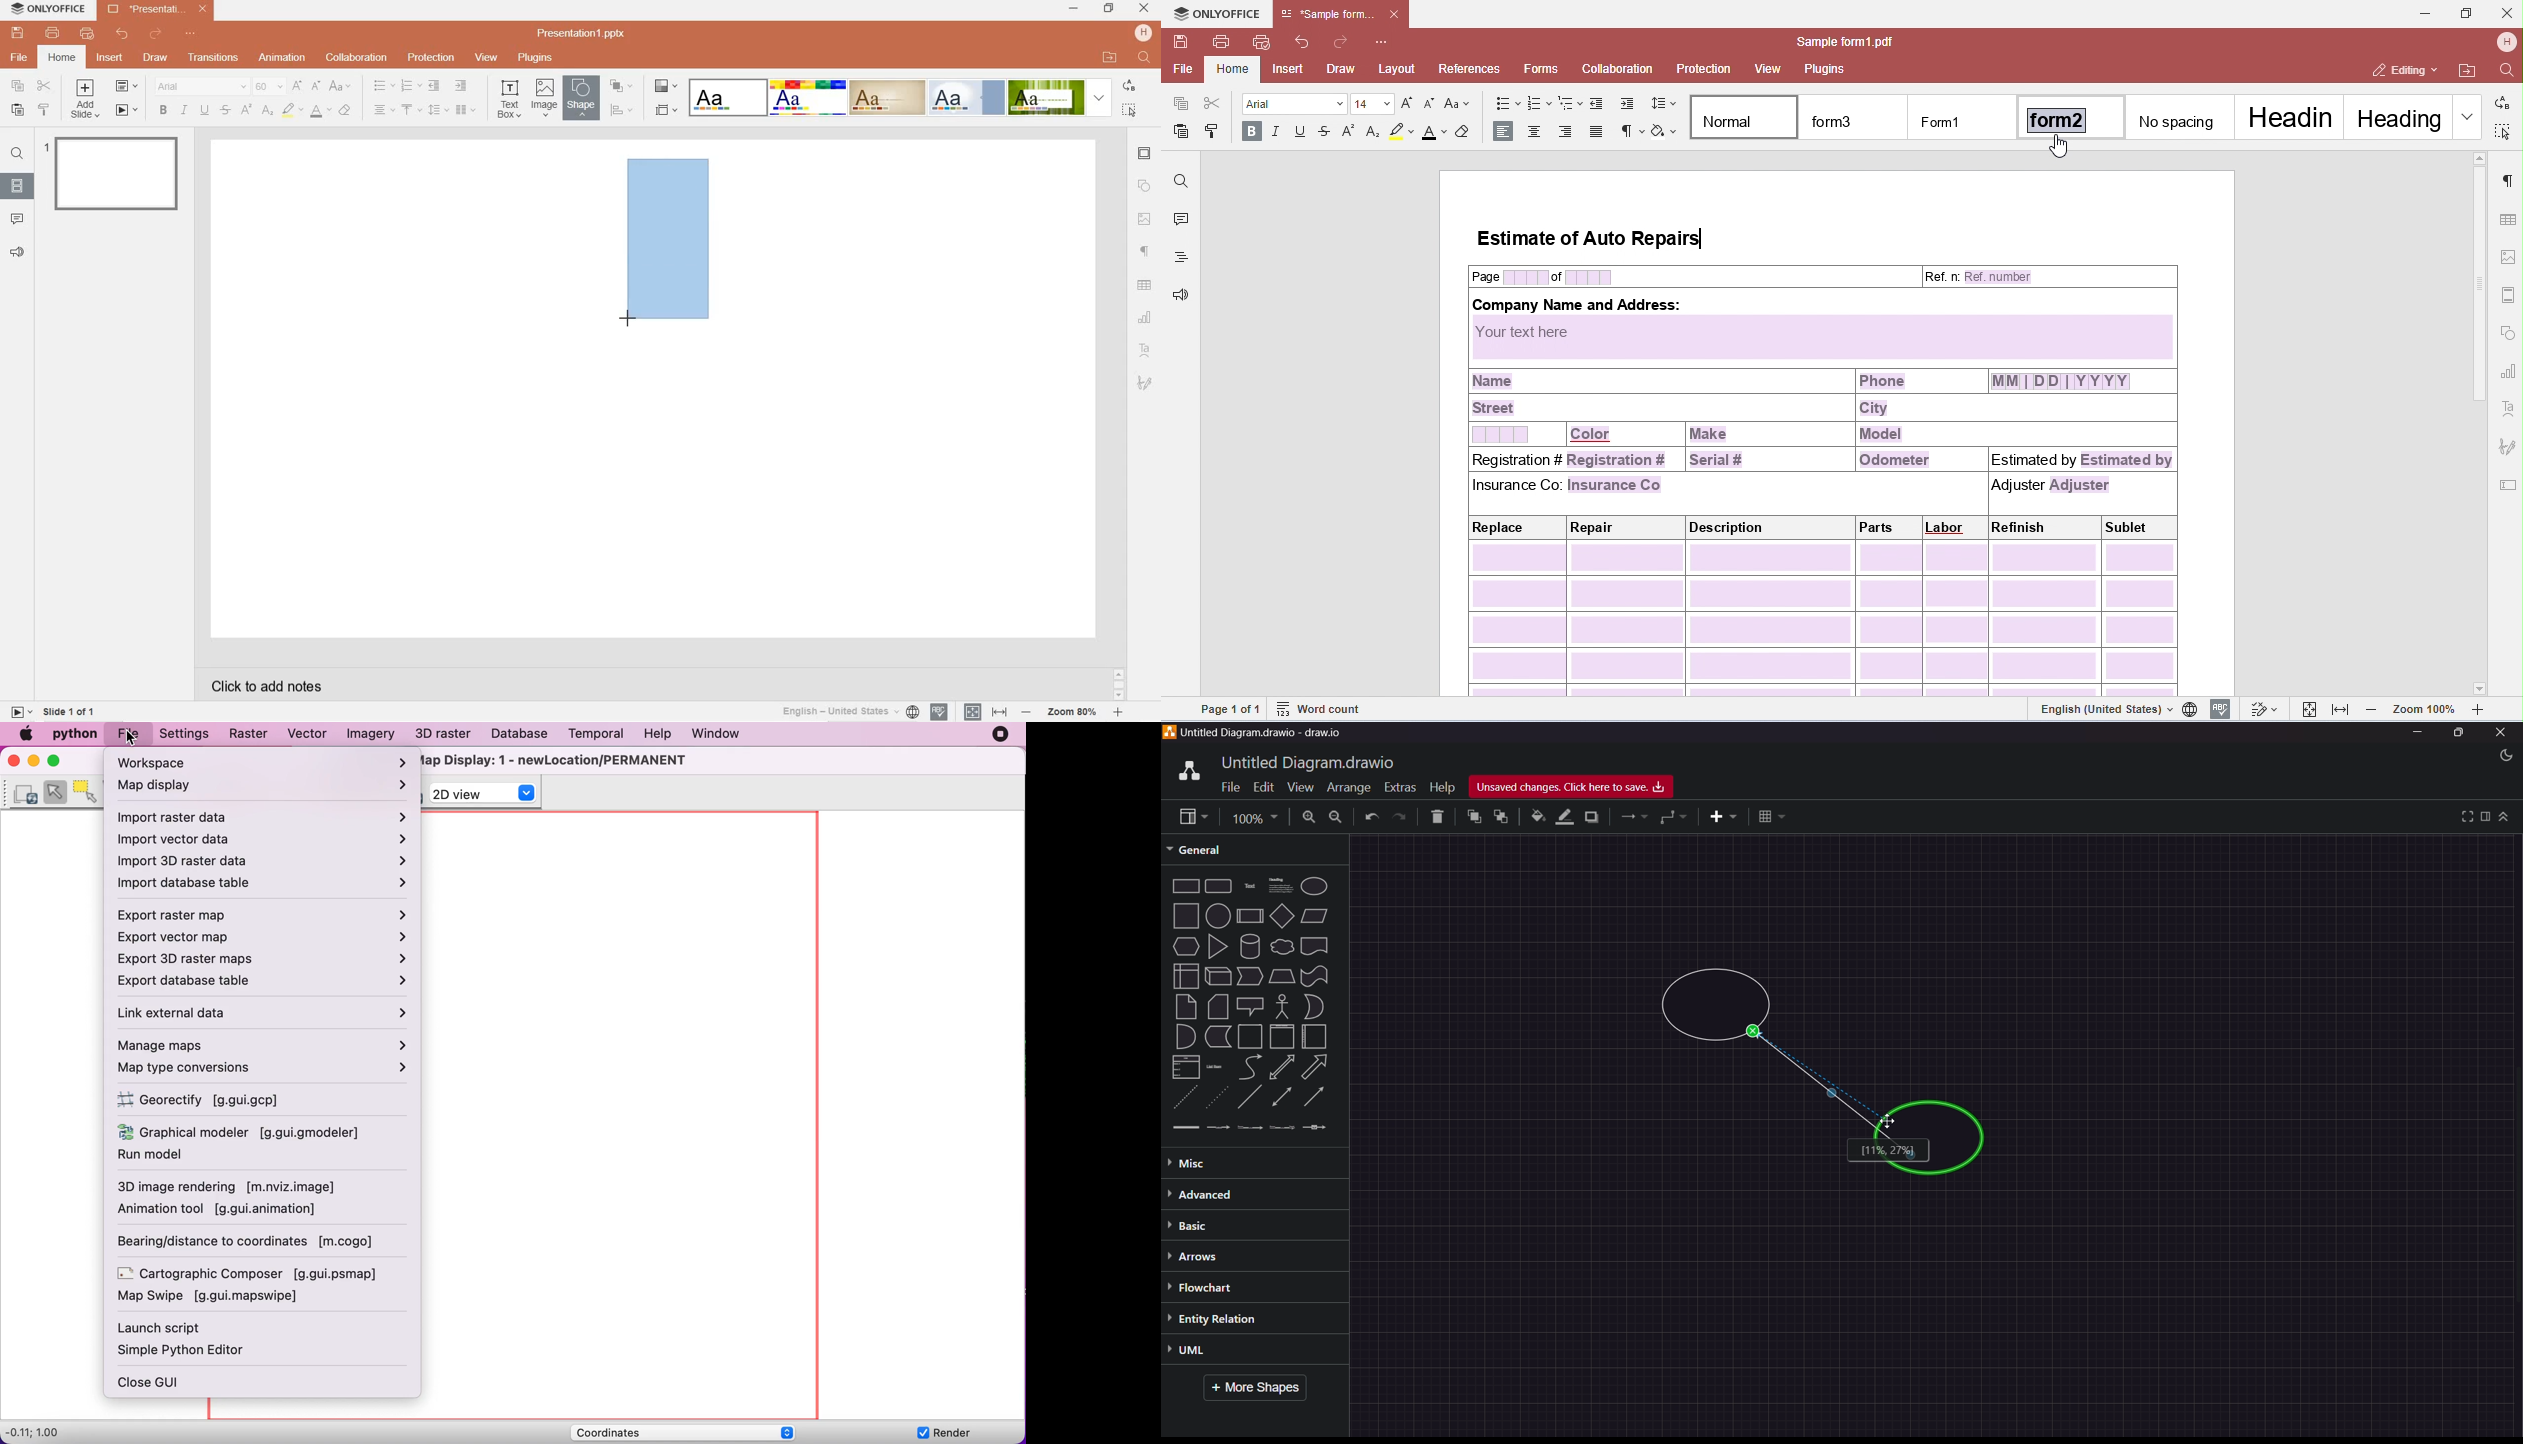 The image size is (2548, 1456). Describe the element at coordinates (1336, 818) in the screenshot. I see `Zoom Out` at that location.